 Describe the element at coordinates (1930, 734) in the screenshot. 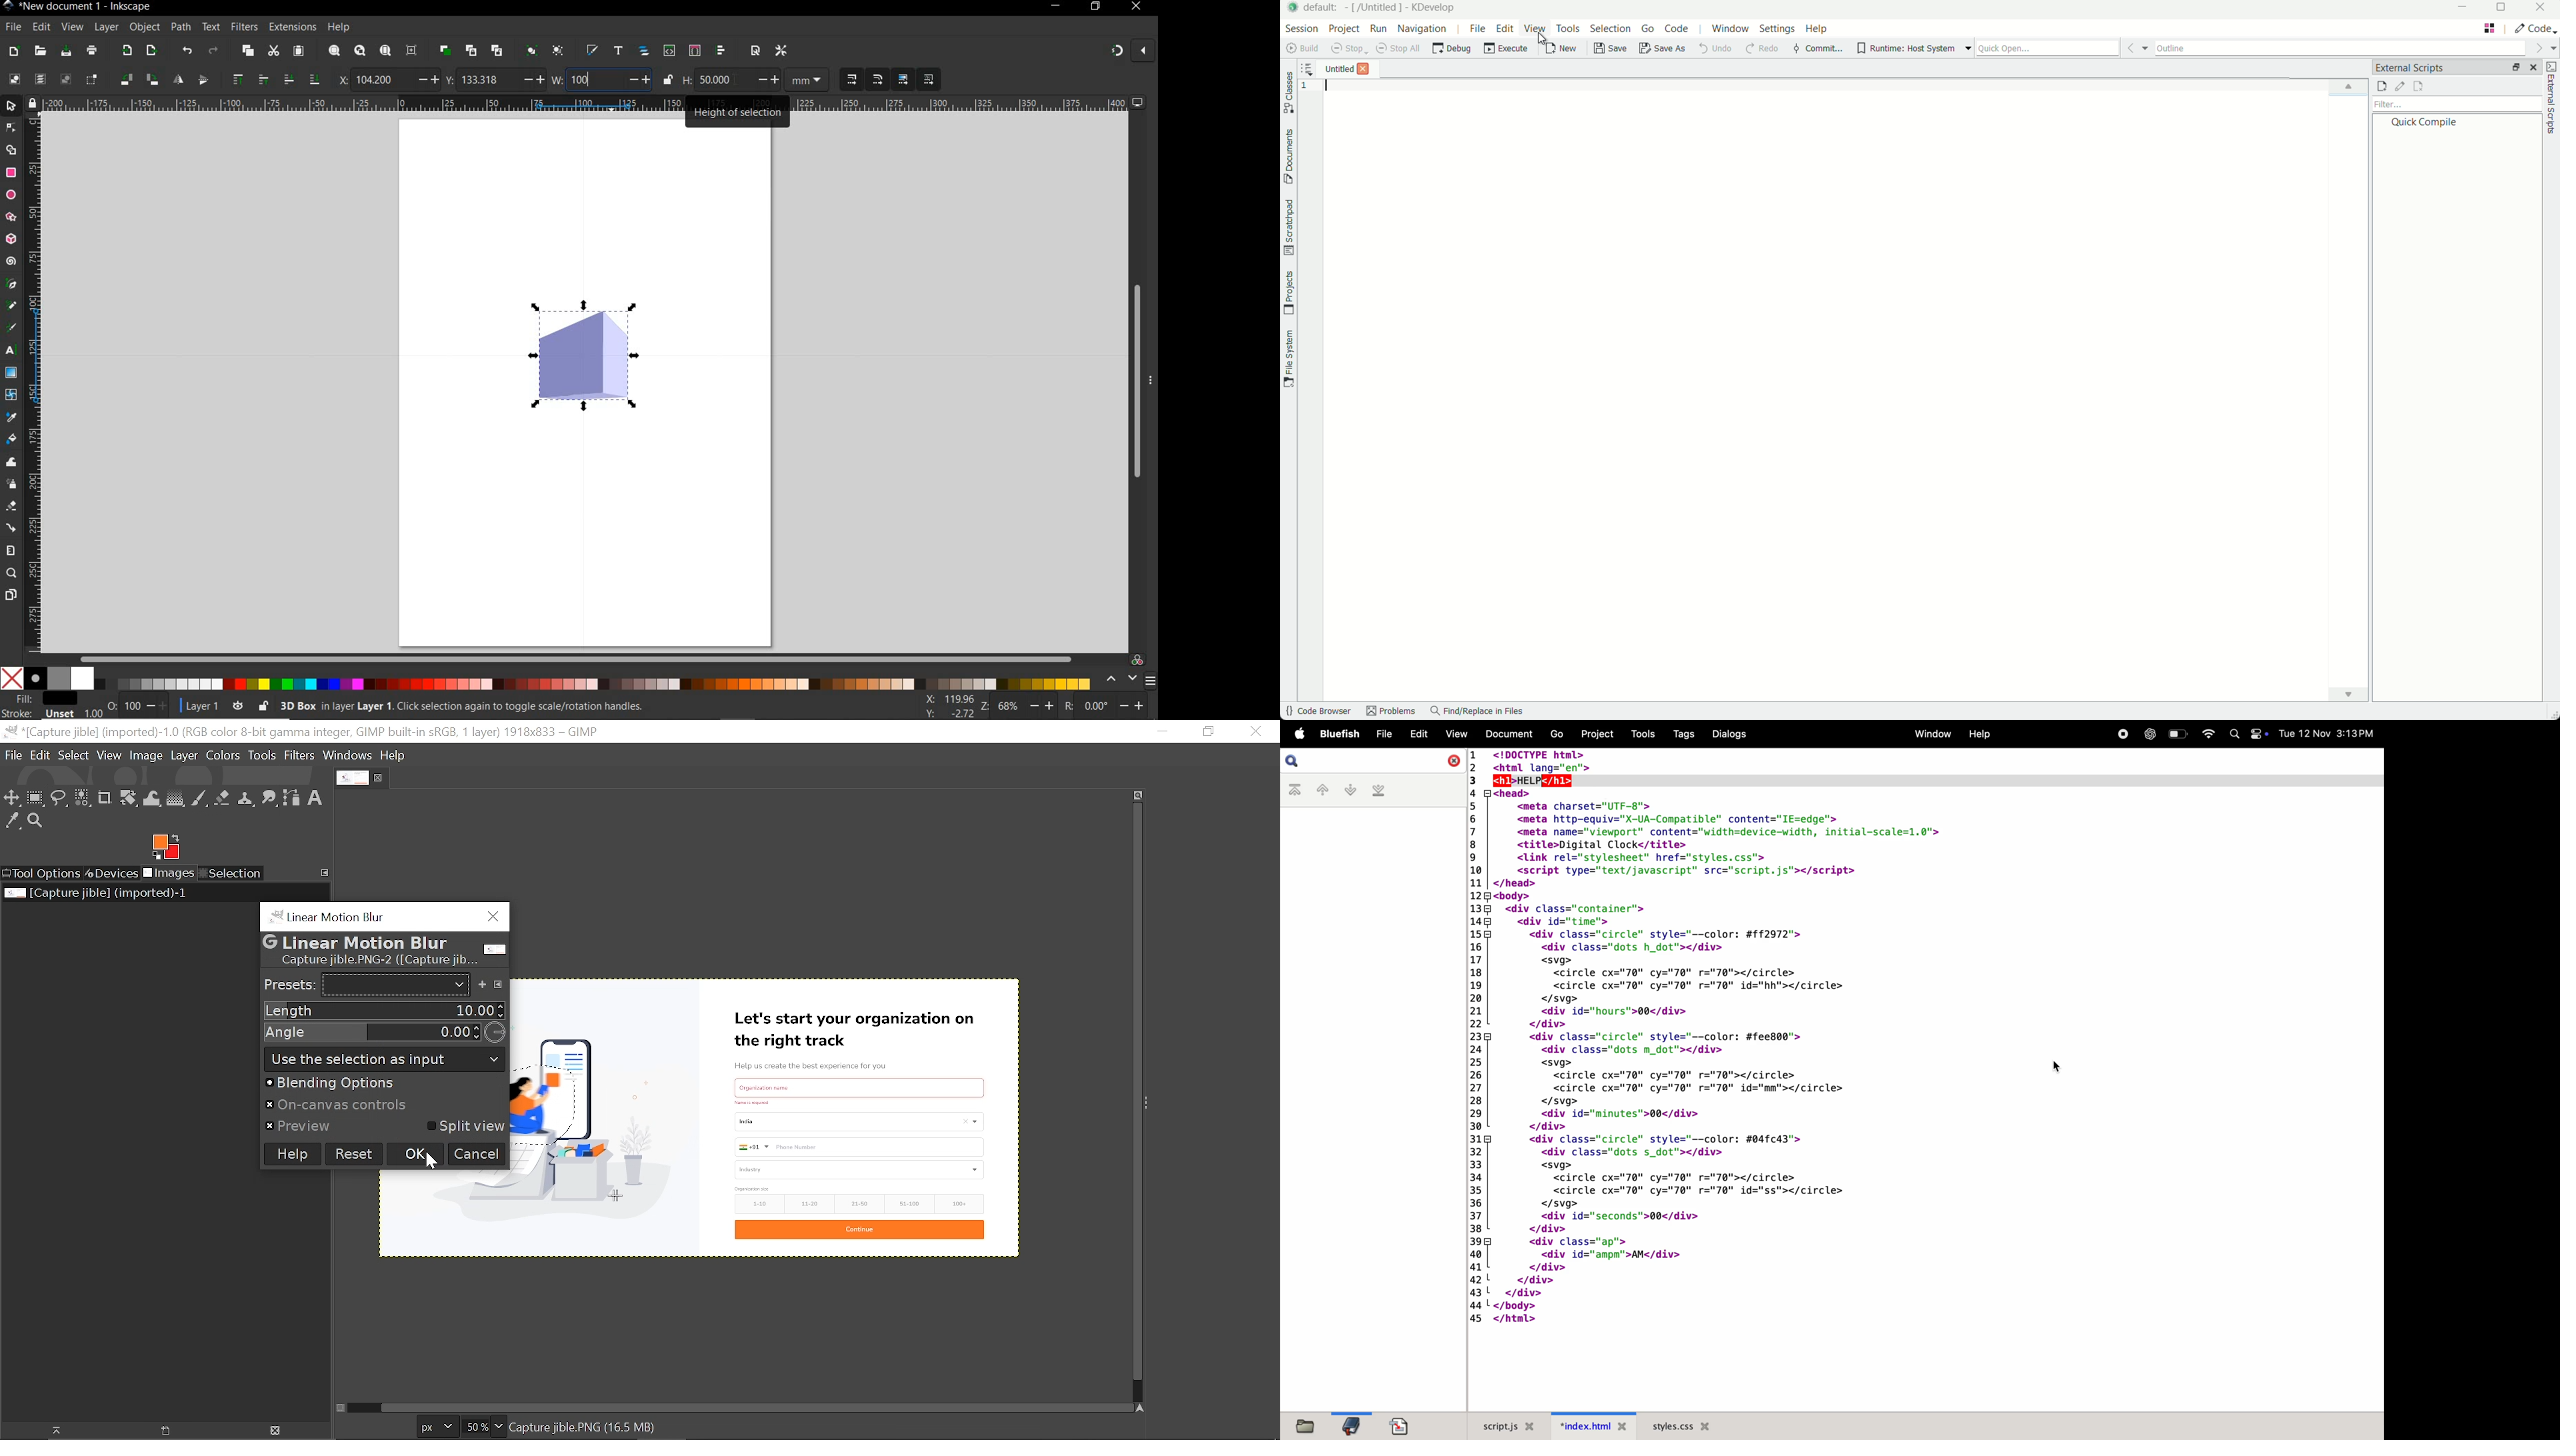

I see `window` at that location.